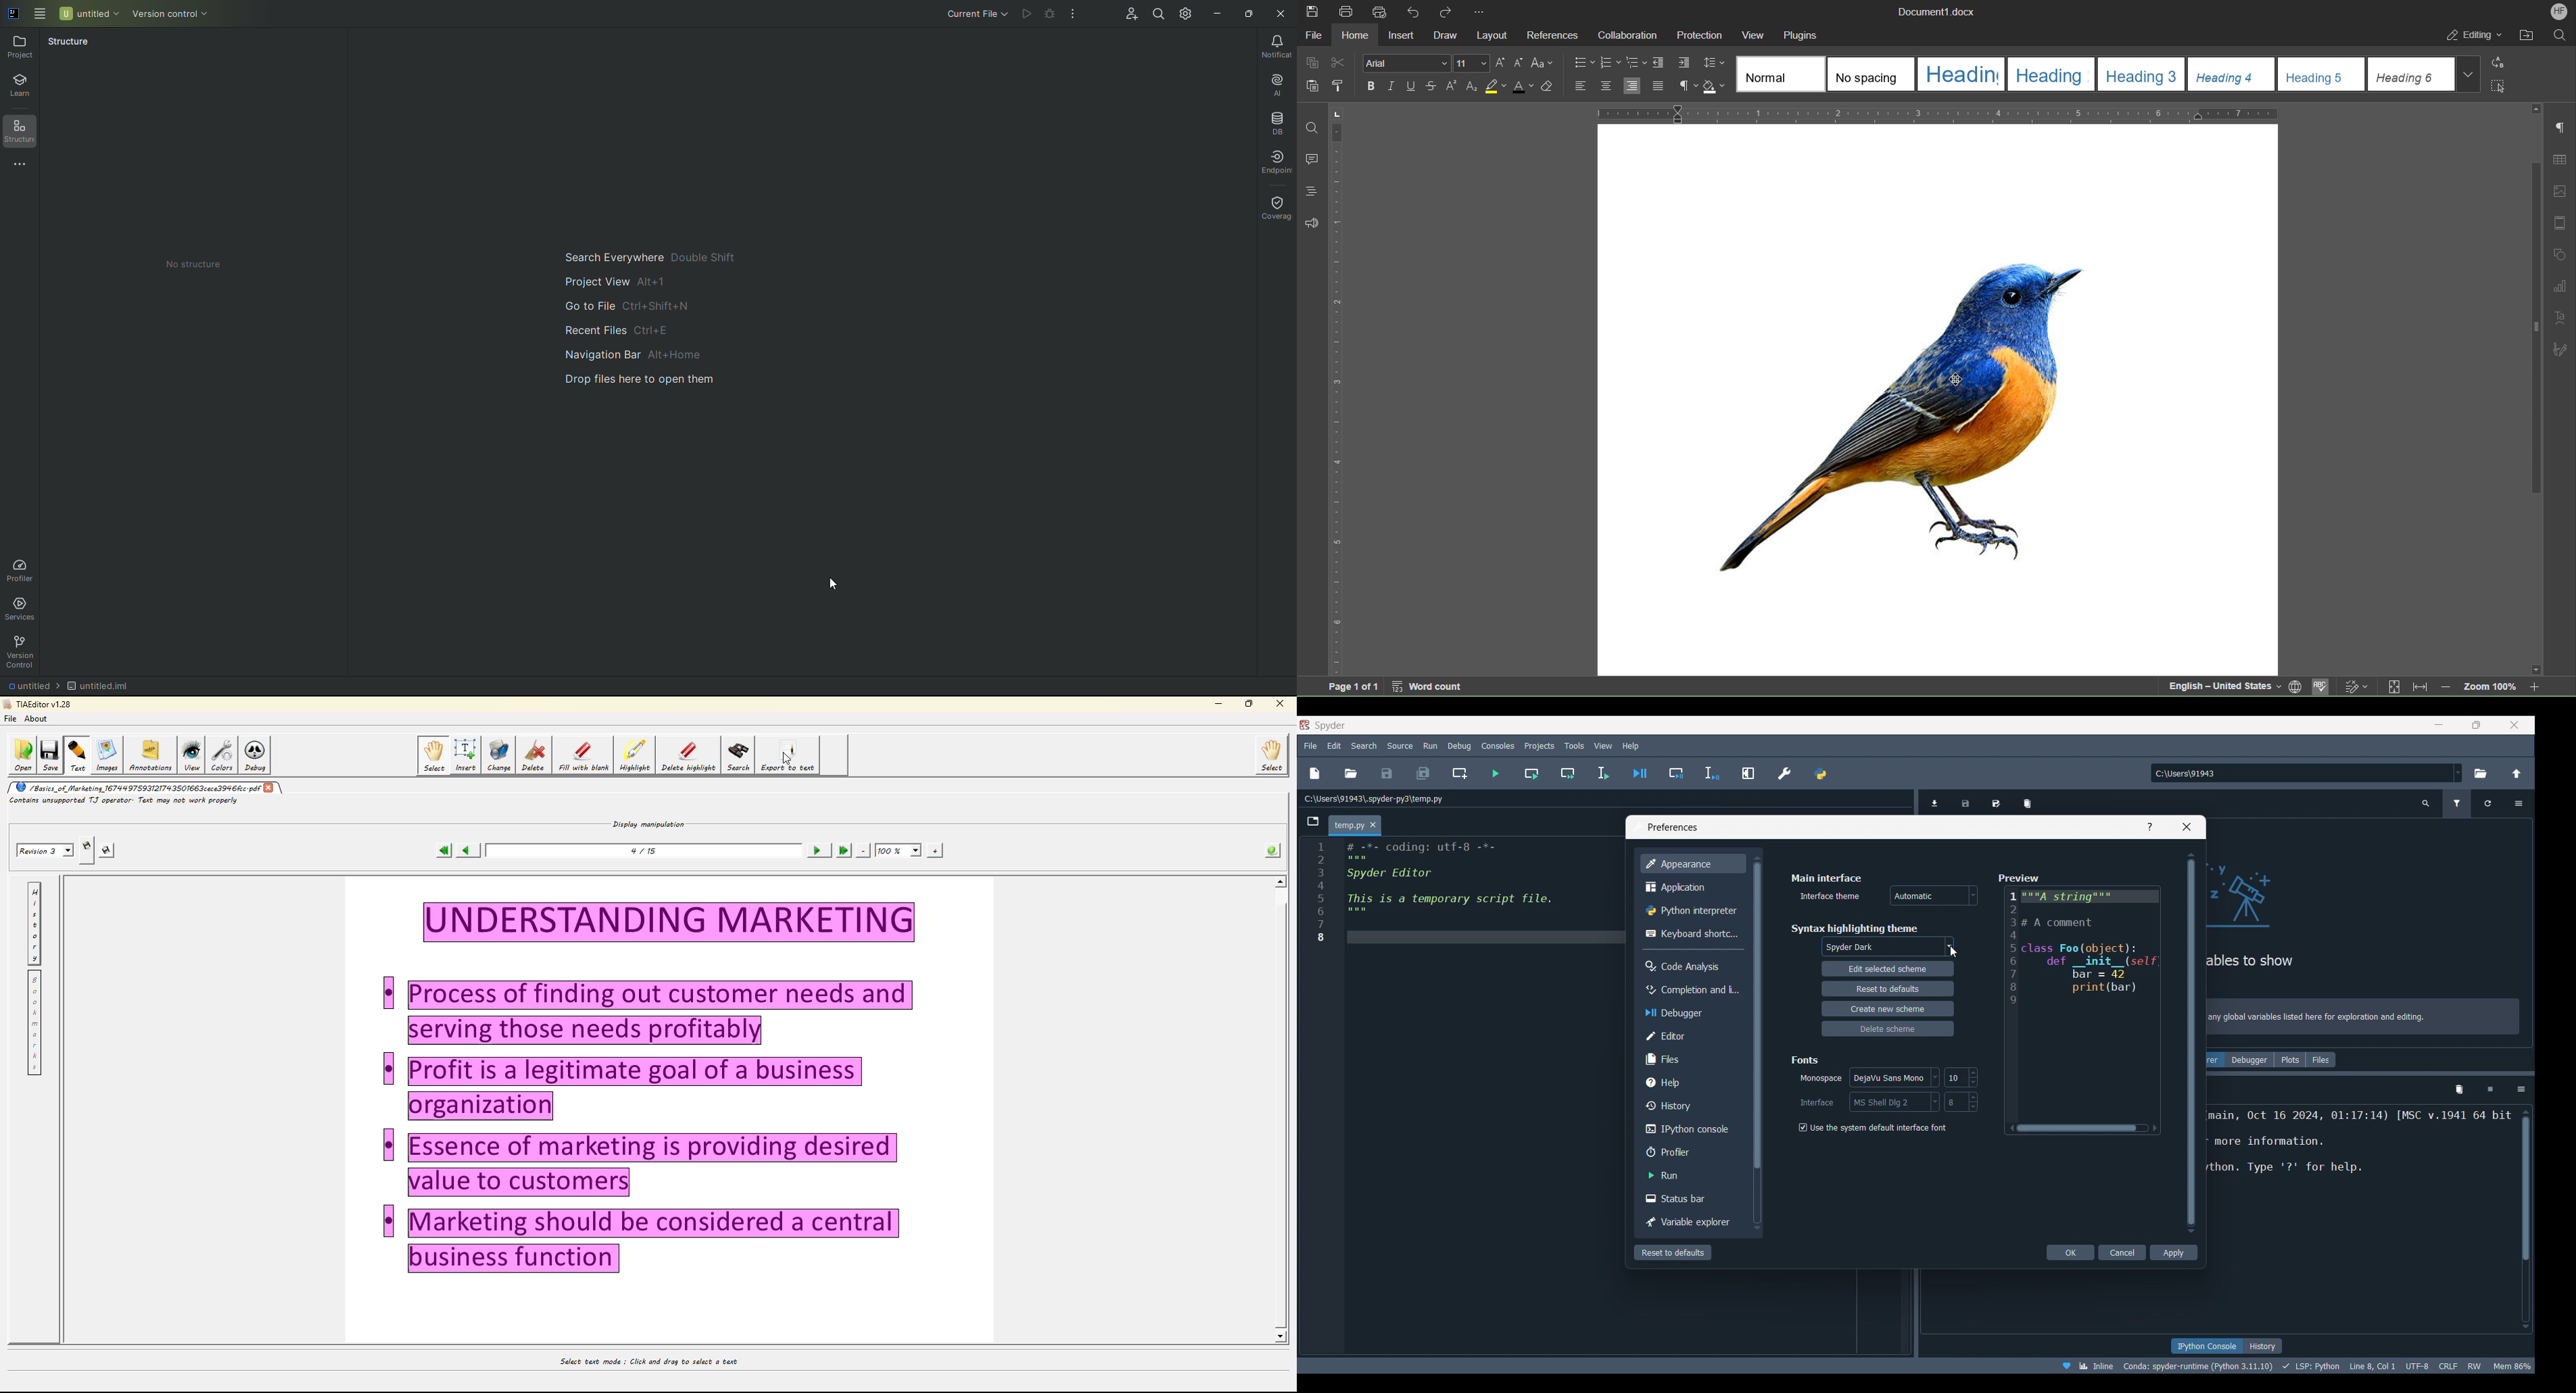 This screenshot has width=2576, height=1400. I want to click on Change Line Spacing, so click(1714, 63).